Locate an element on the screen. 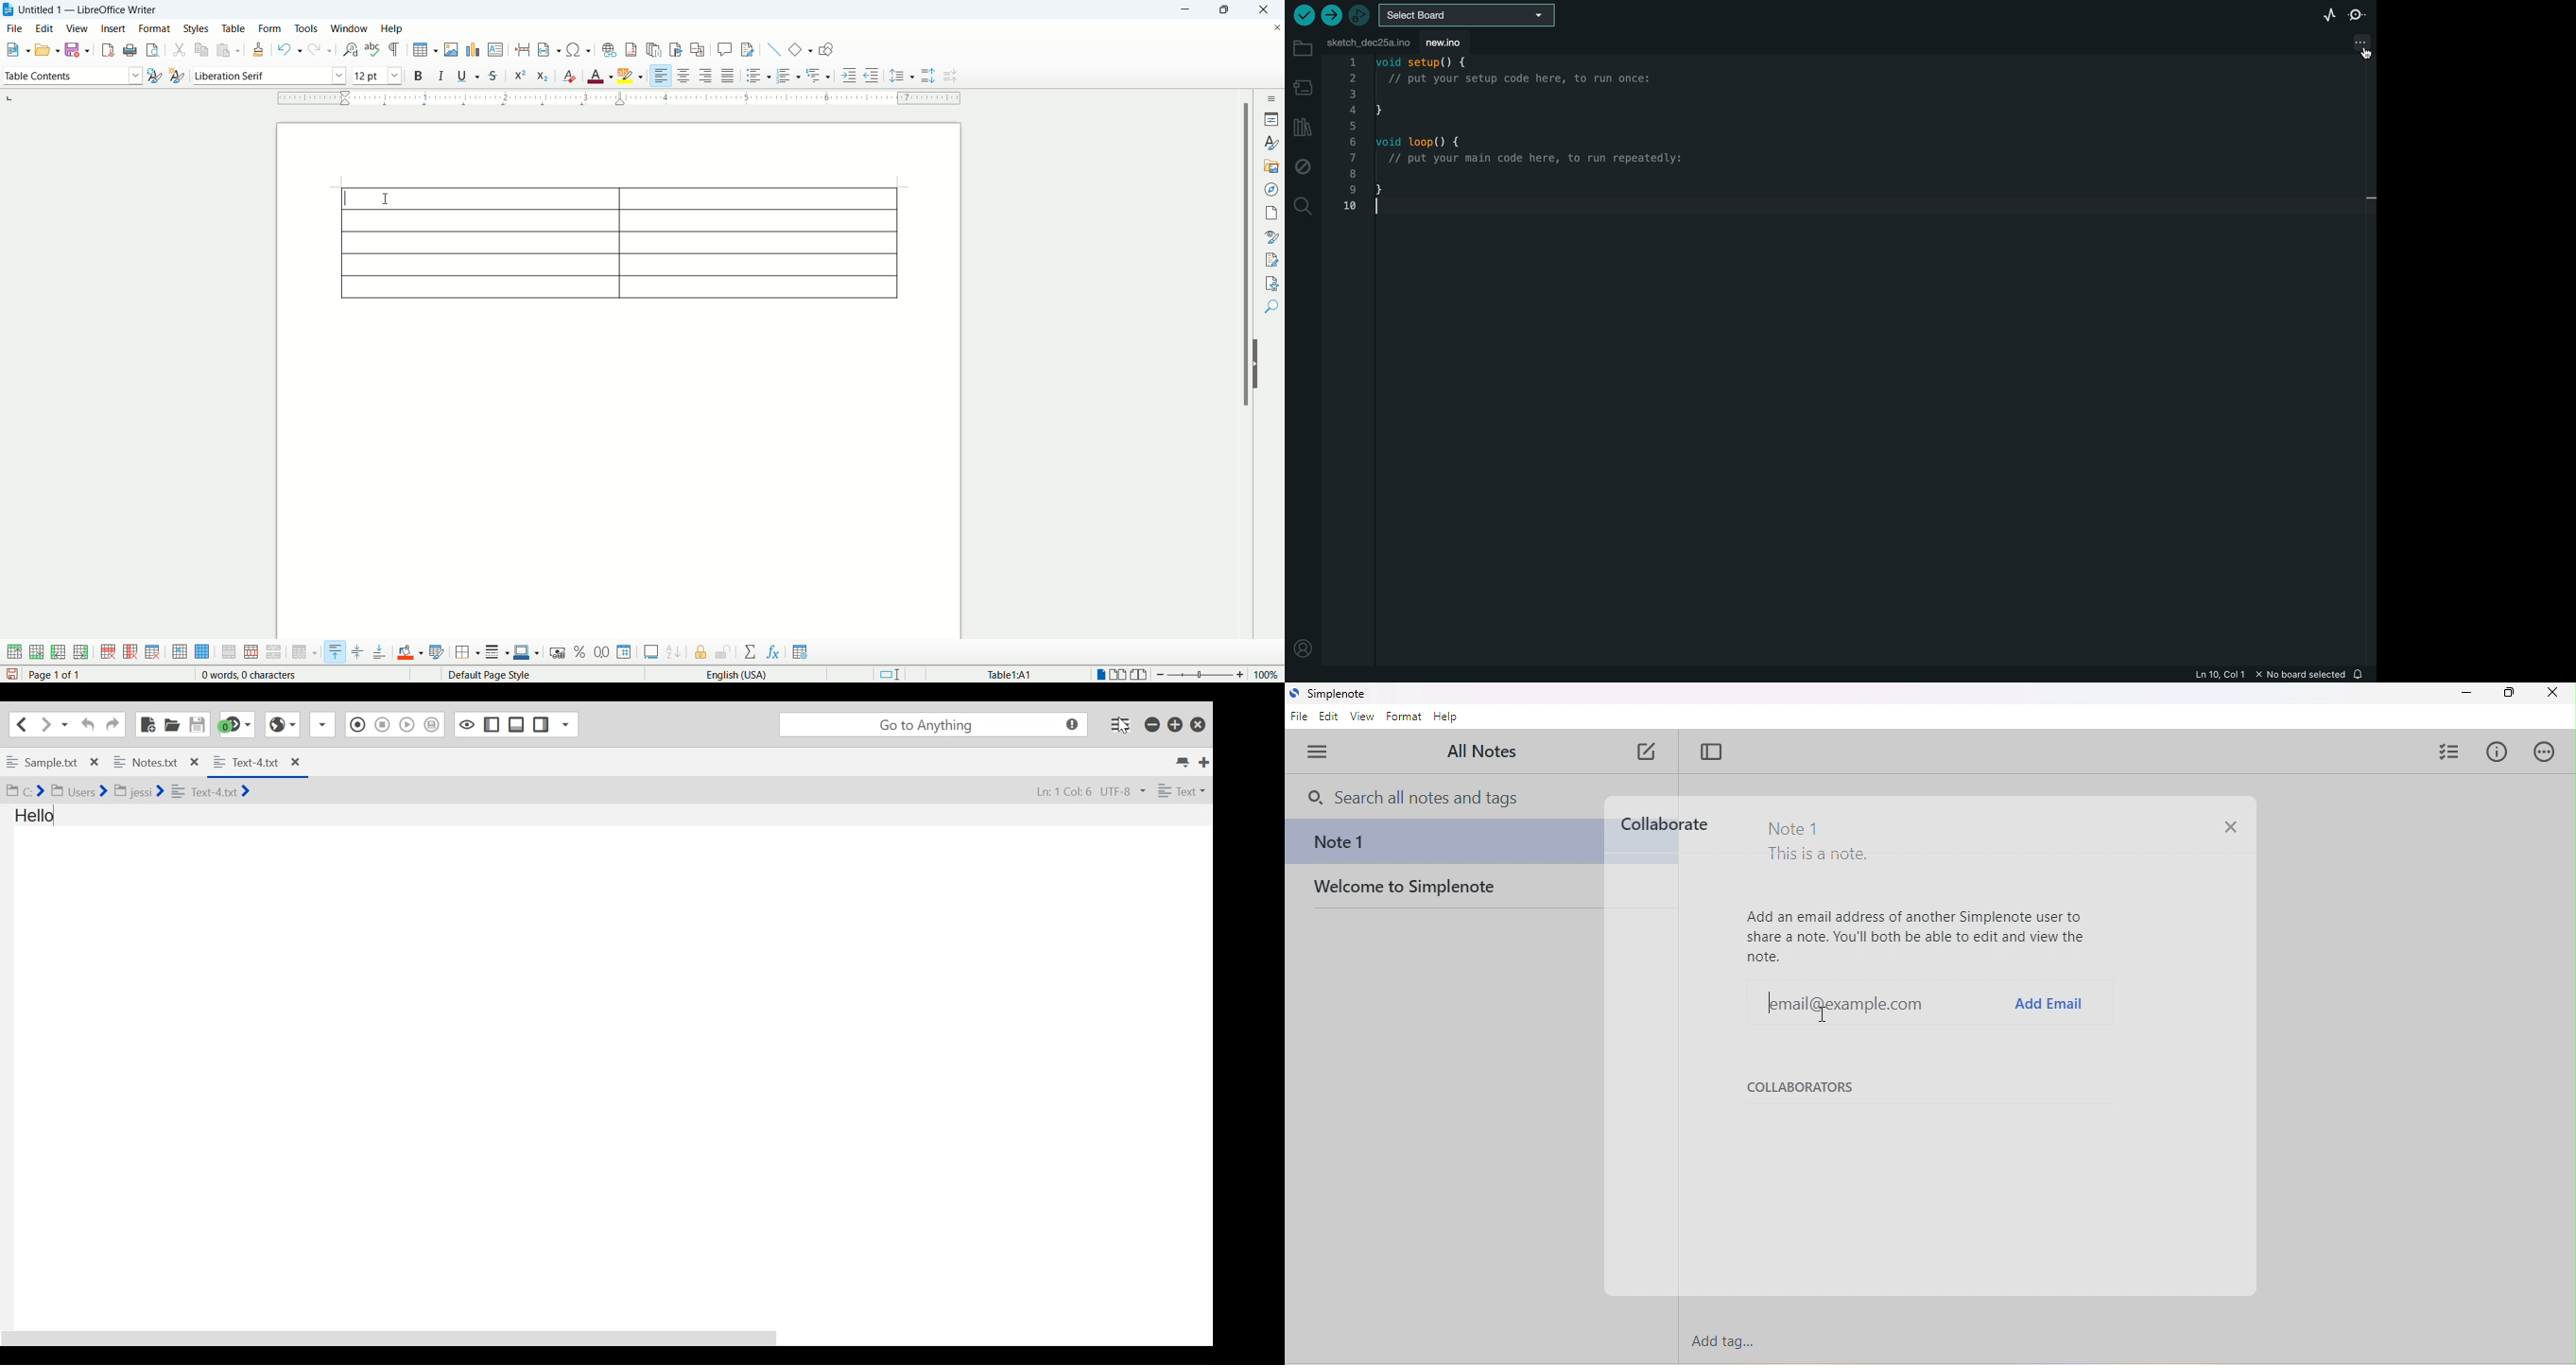  new is located at coordinates (1453, 42).